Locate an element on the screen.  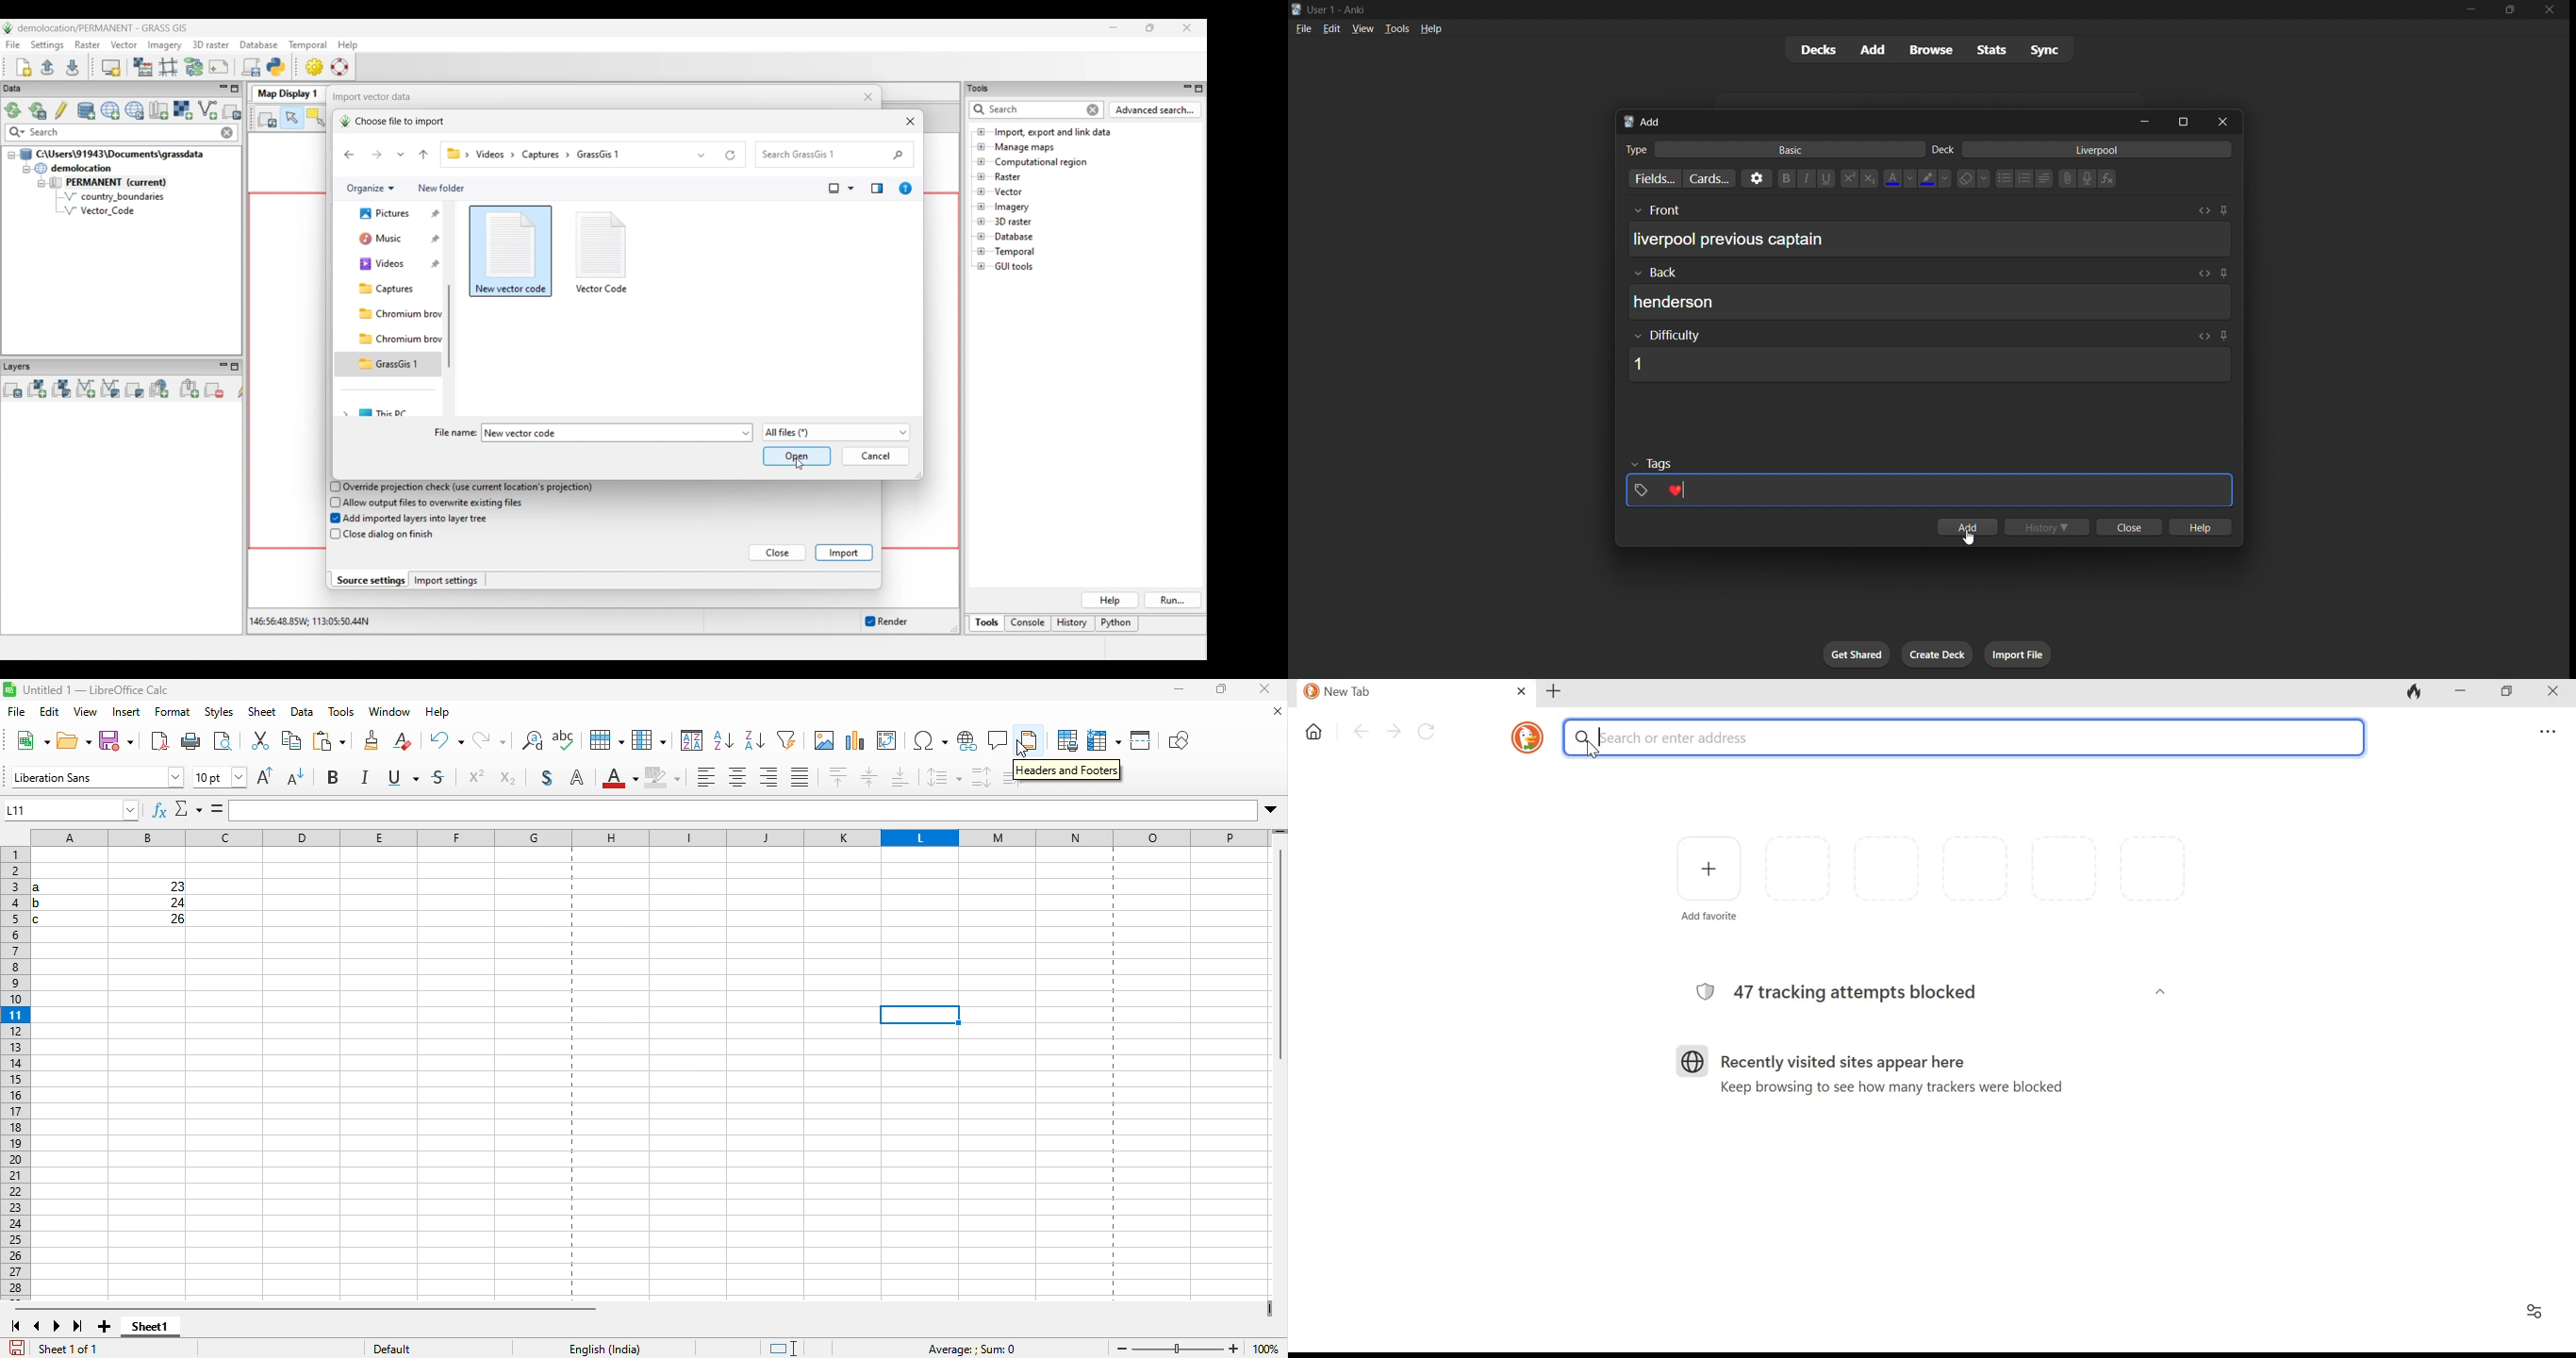
history is located at coordinates (2049, 528).